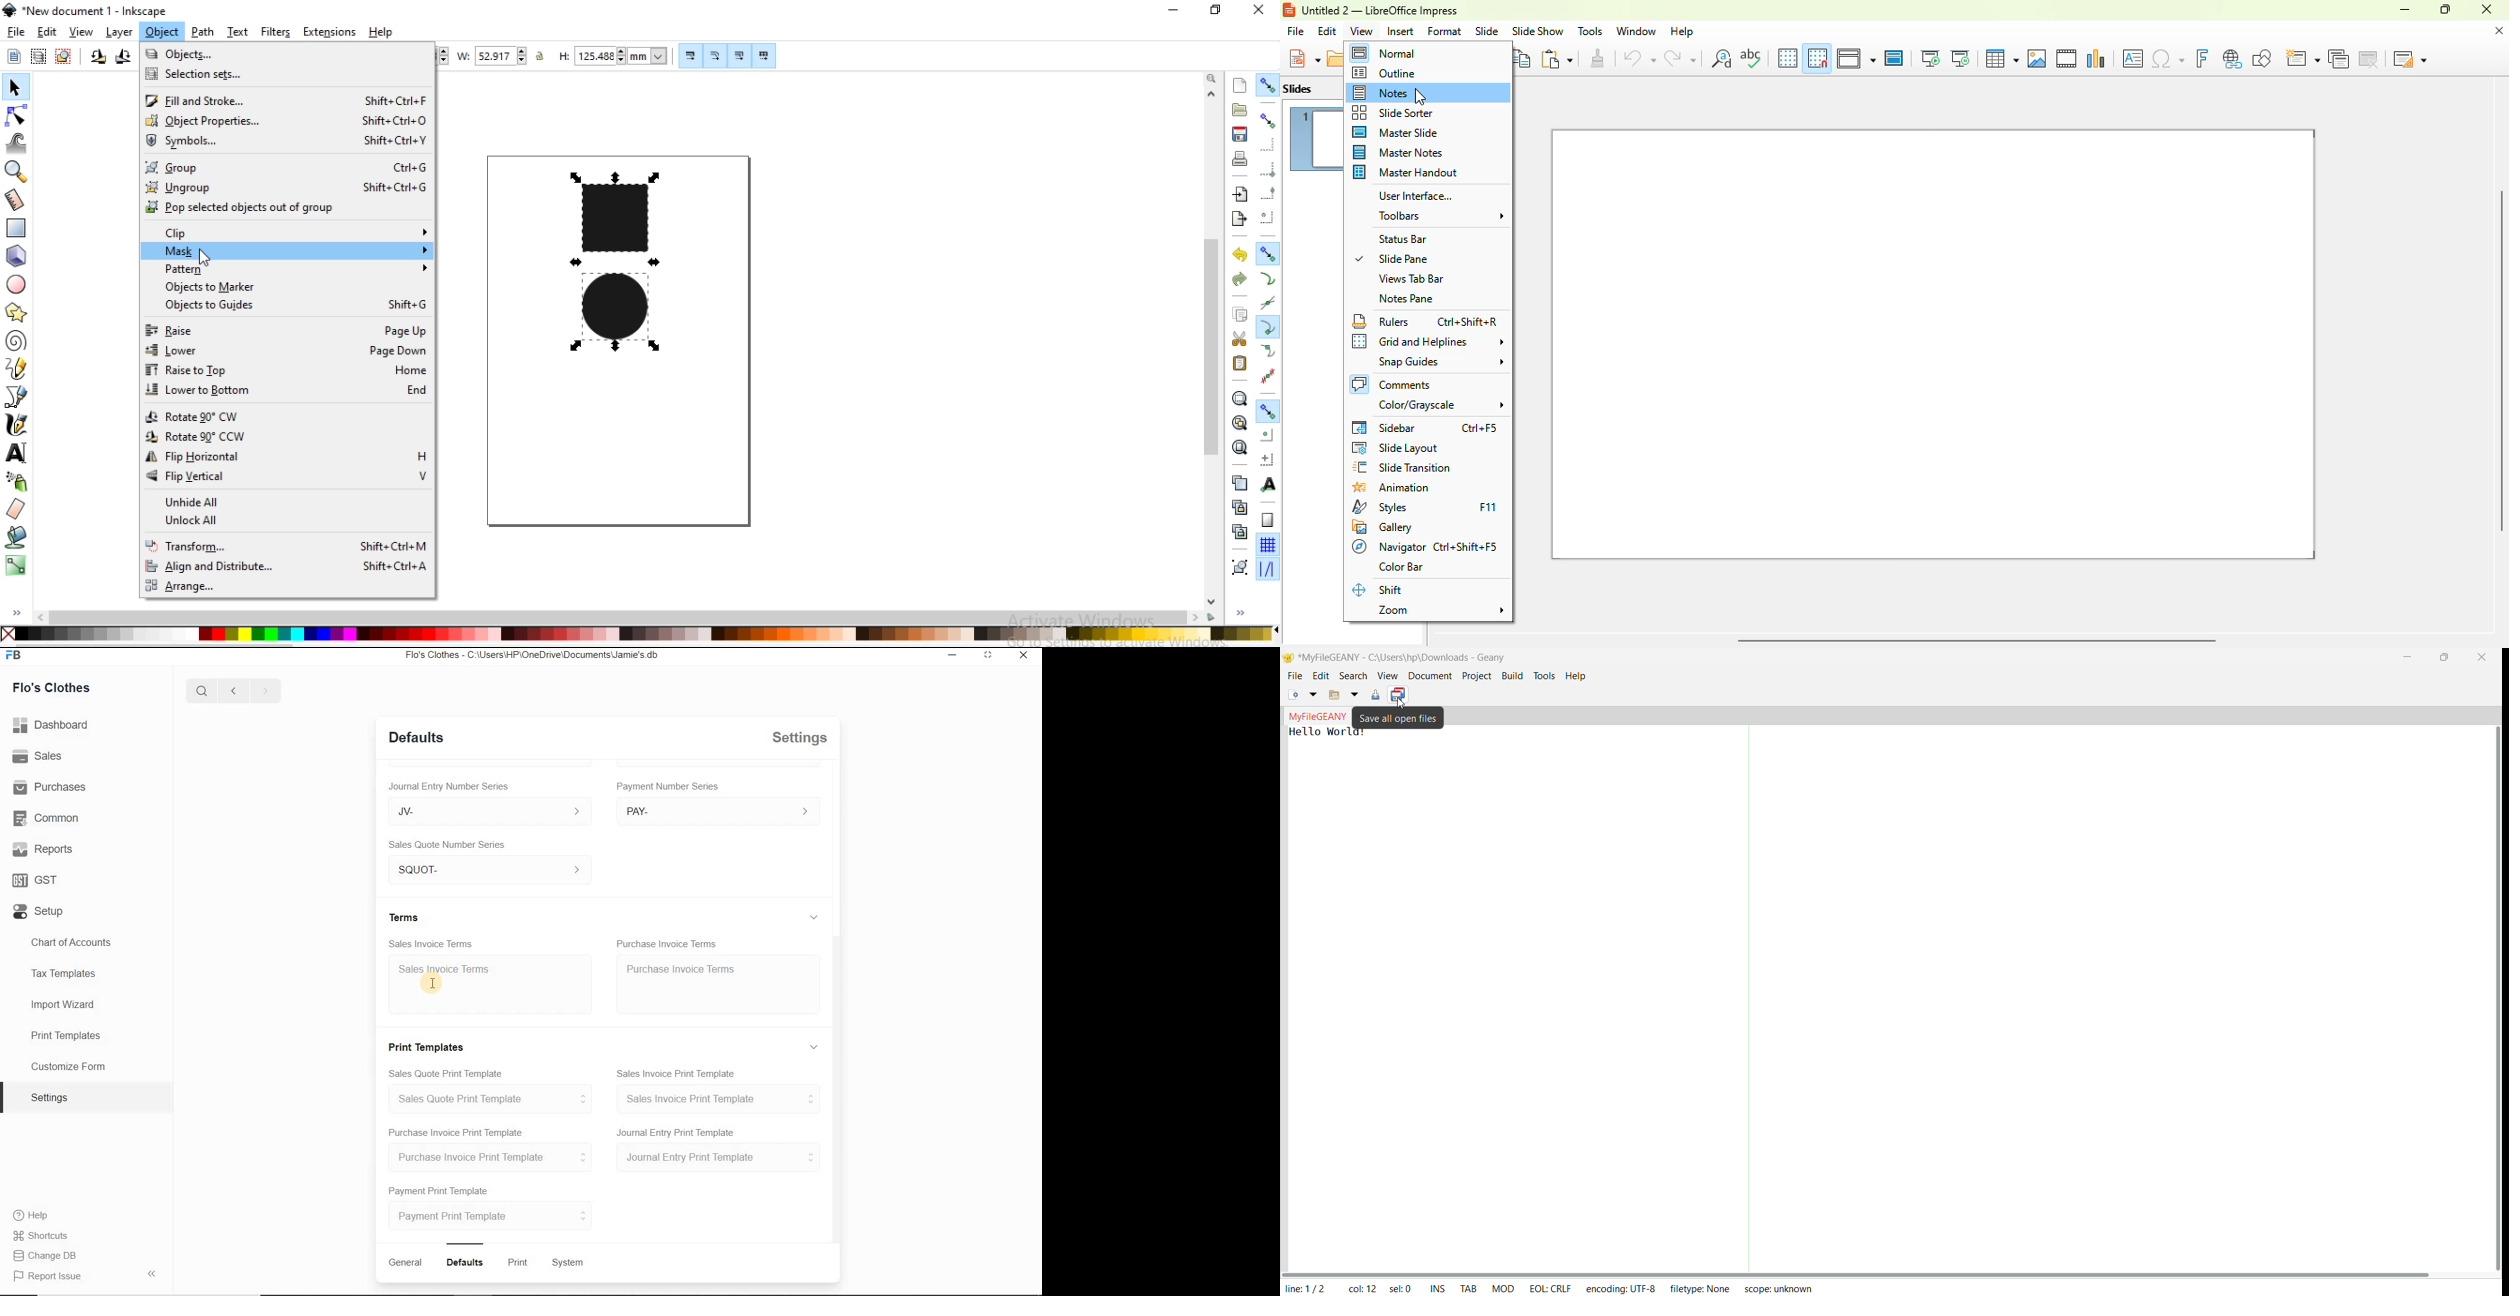 The image size is (2520, 1316). Describe the element at coordinates (1335, 58) in the screenshot. I see `open` at that location.